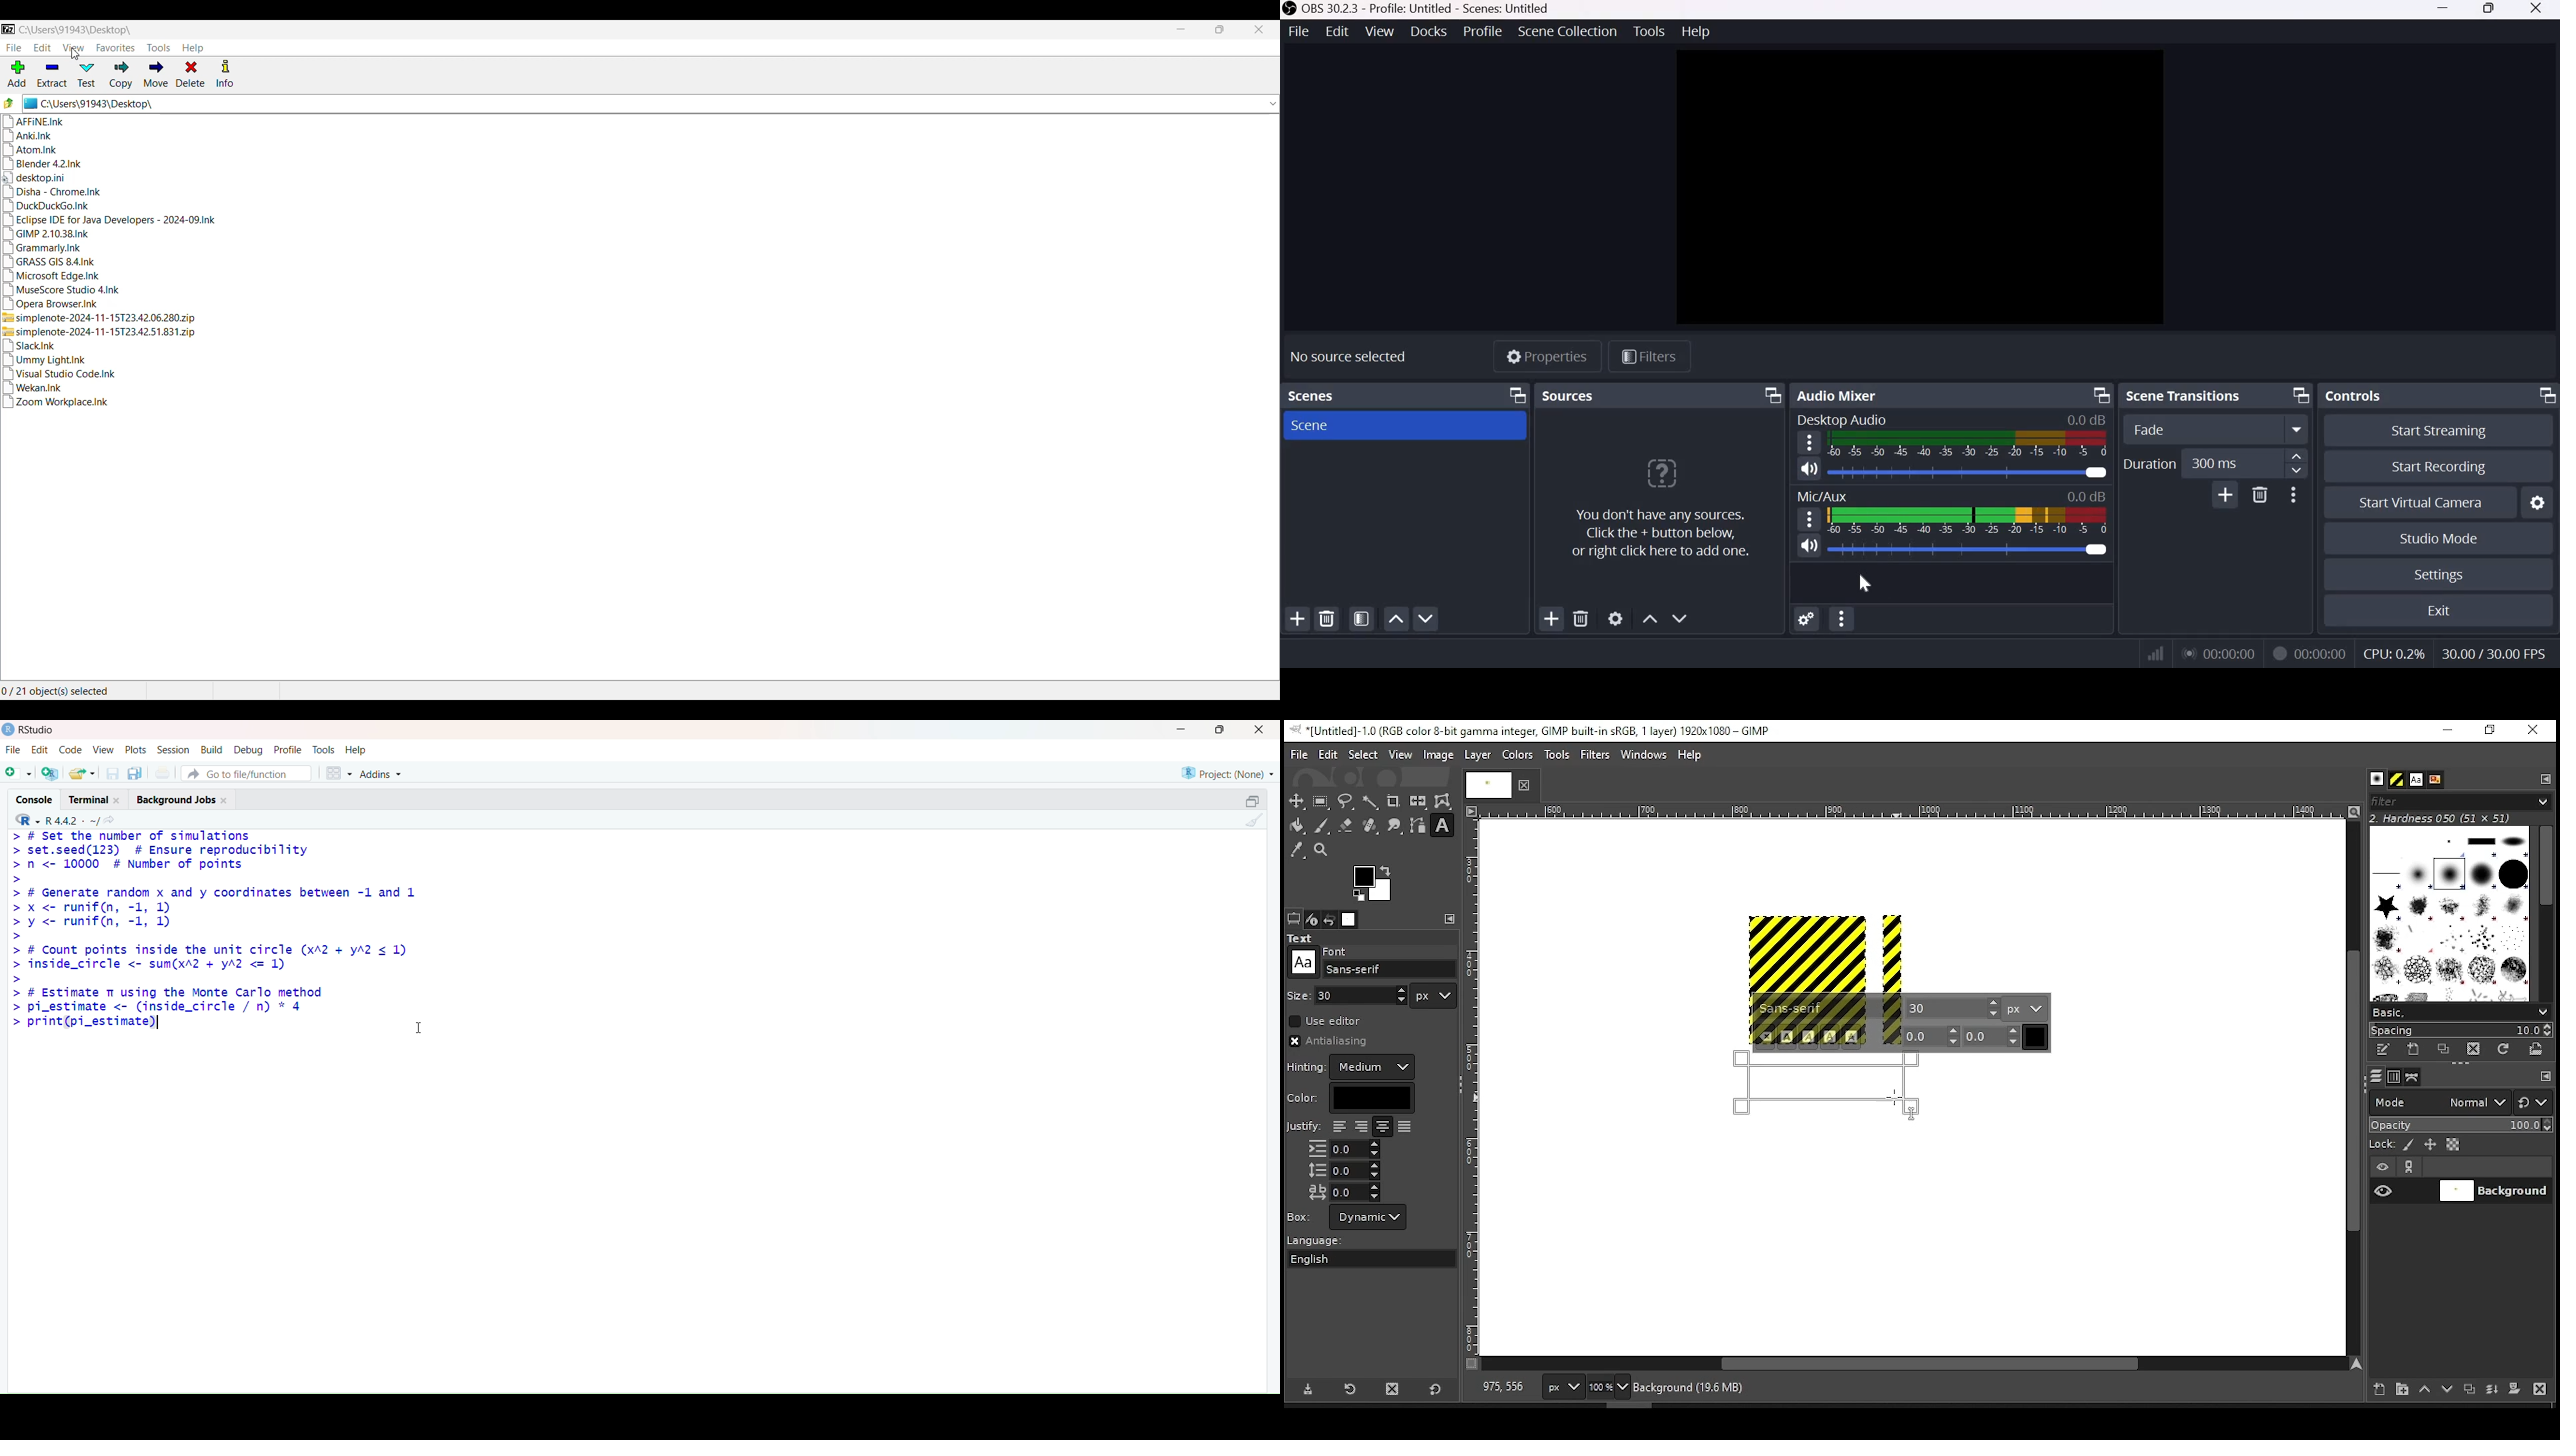 The height and width of the screenshot is (1456, 2576). I want to click on C:\Users\91943\Desktop\, so click(77, 31).